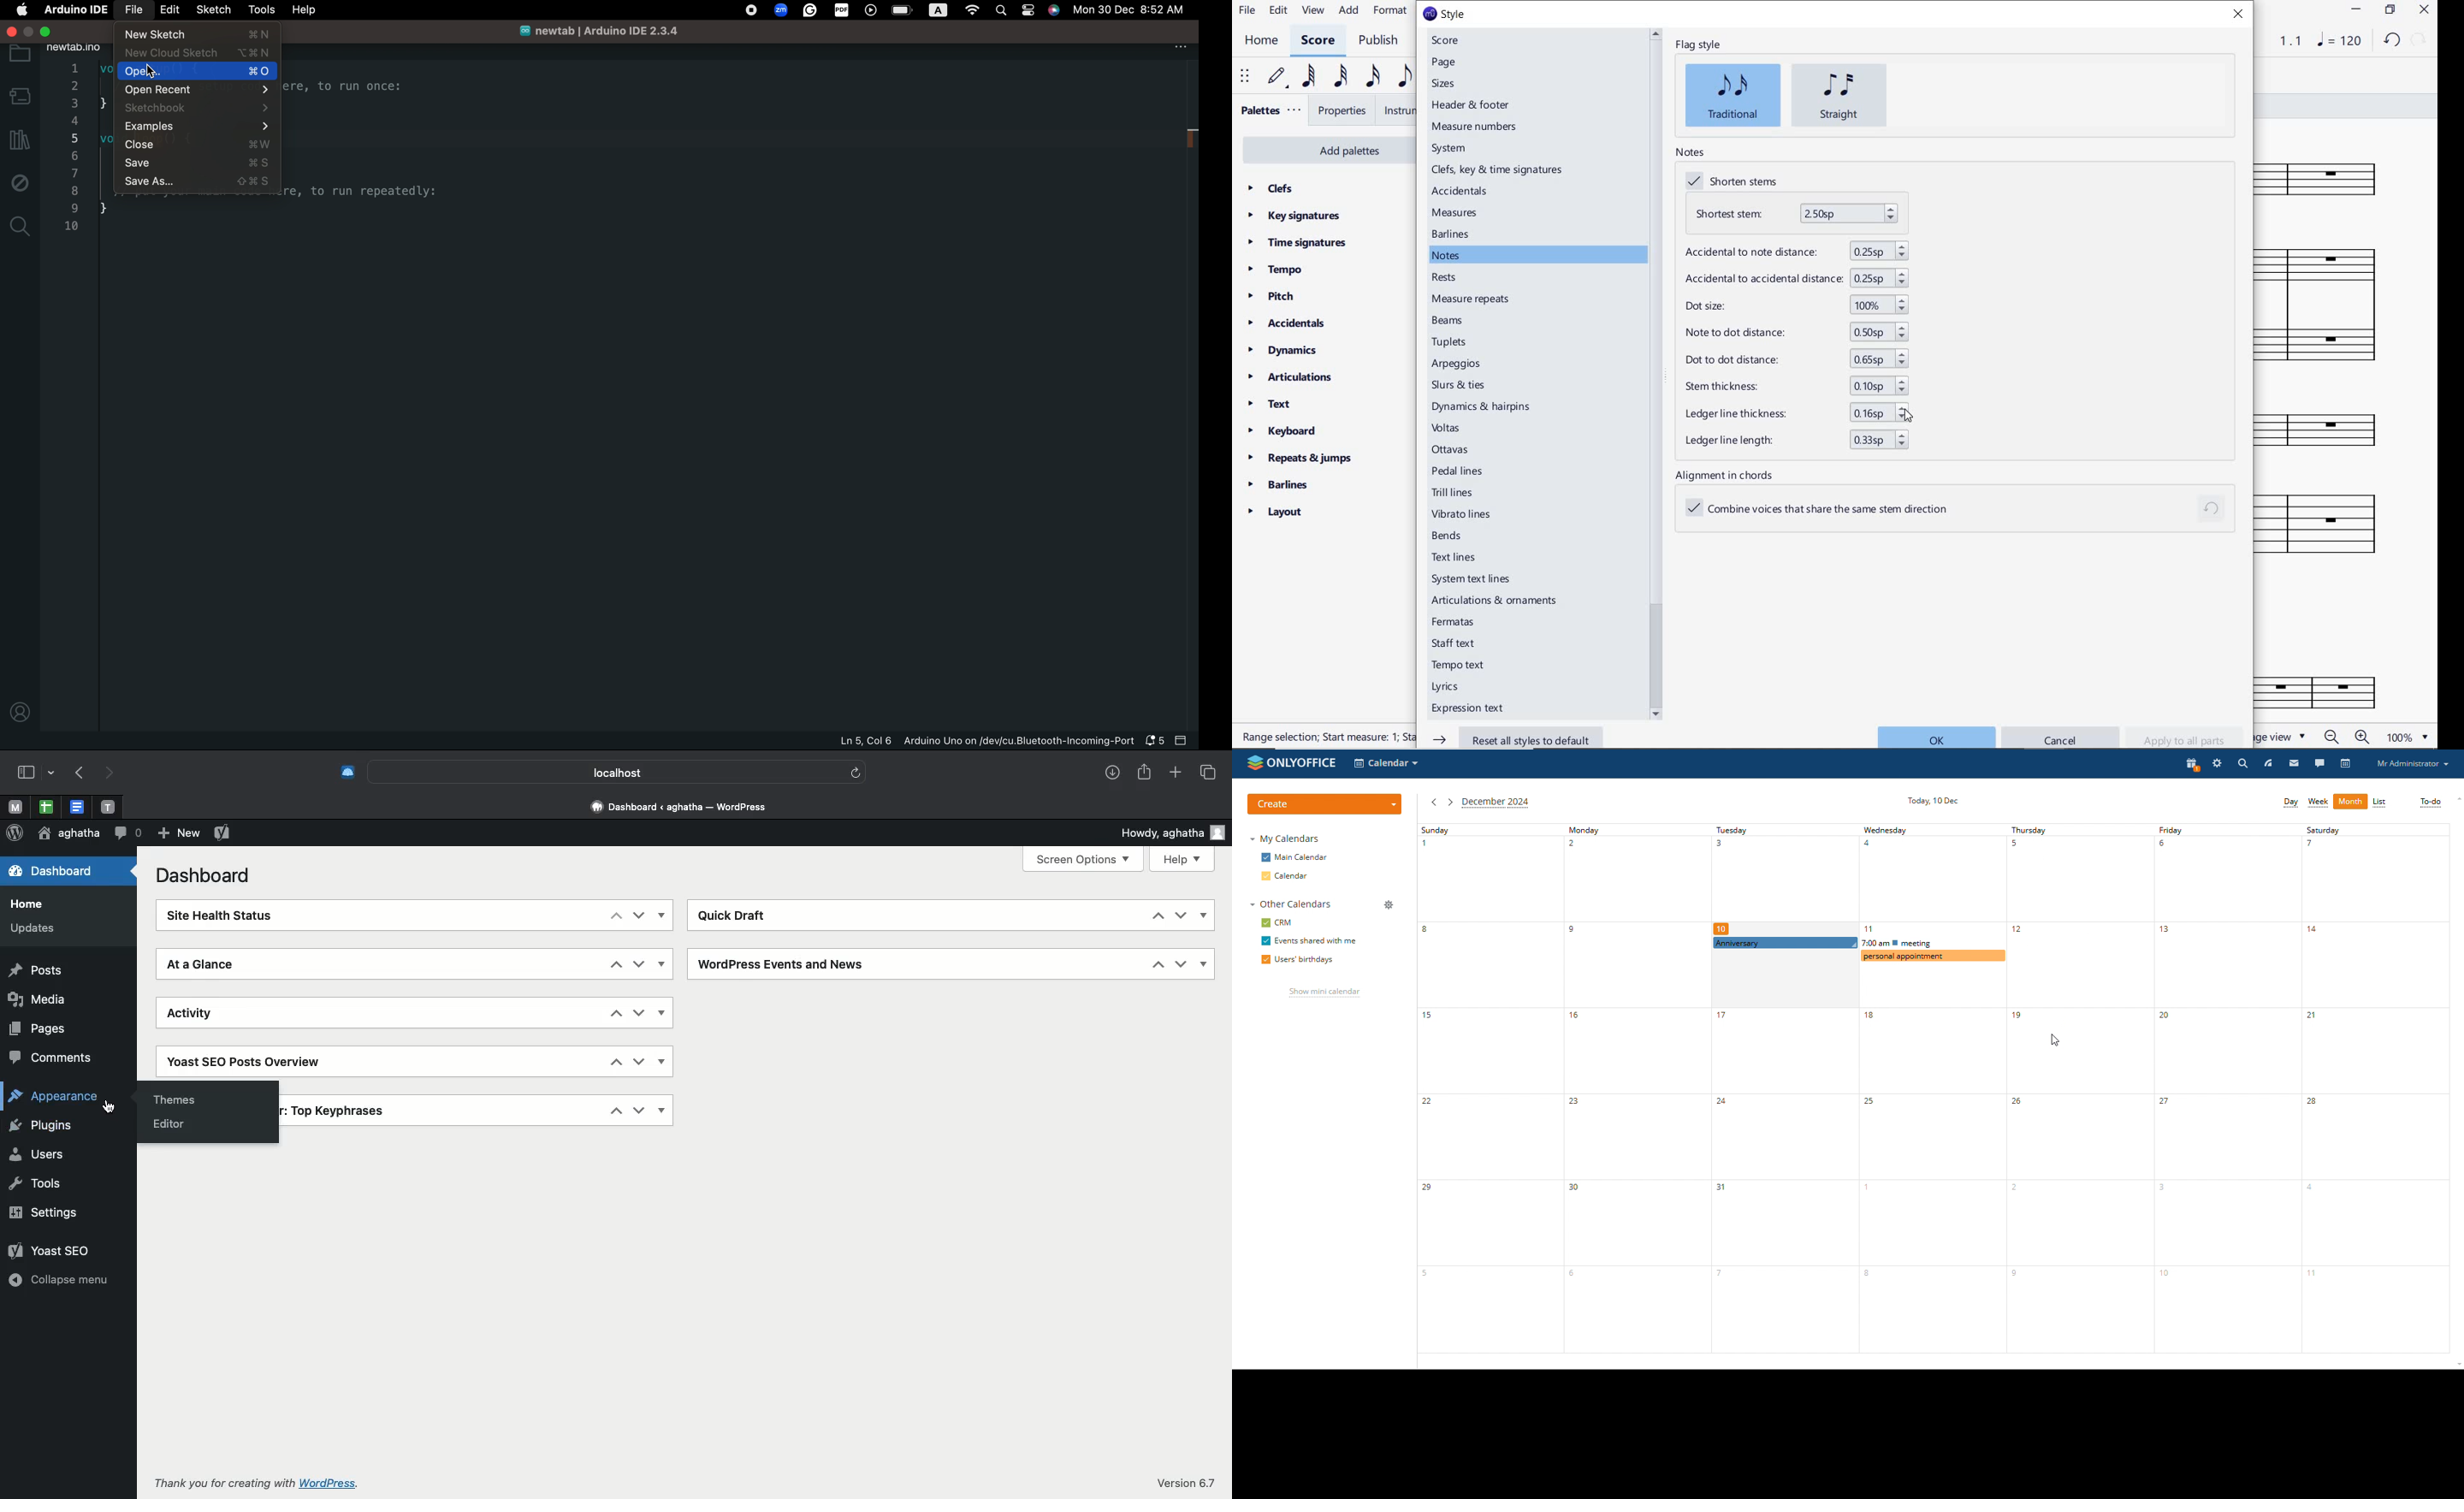  What do you see at coordinates (1913, 416) in the screenshot?
I see `cursor` at bounding box center [1913, 416].